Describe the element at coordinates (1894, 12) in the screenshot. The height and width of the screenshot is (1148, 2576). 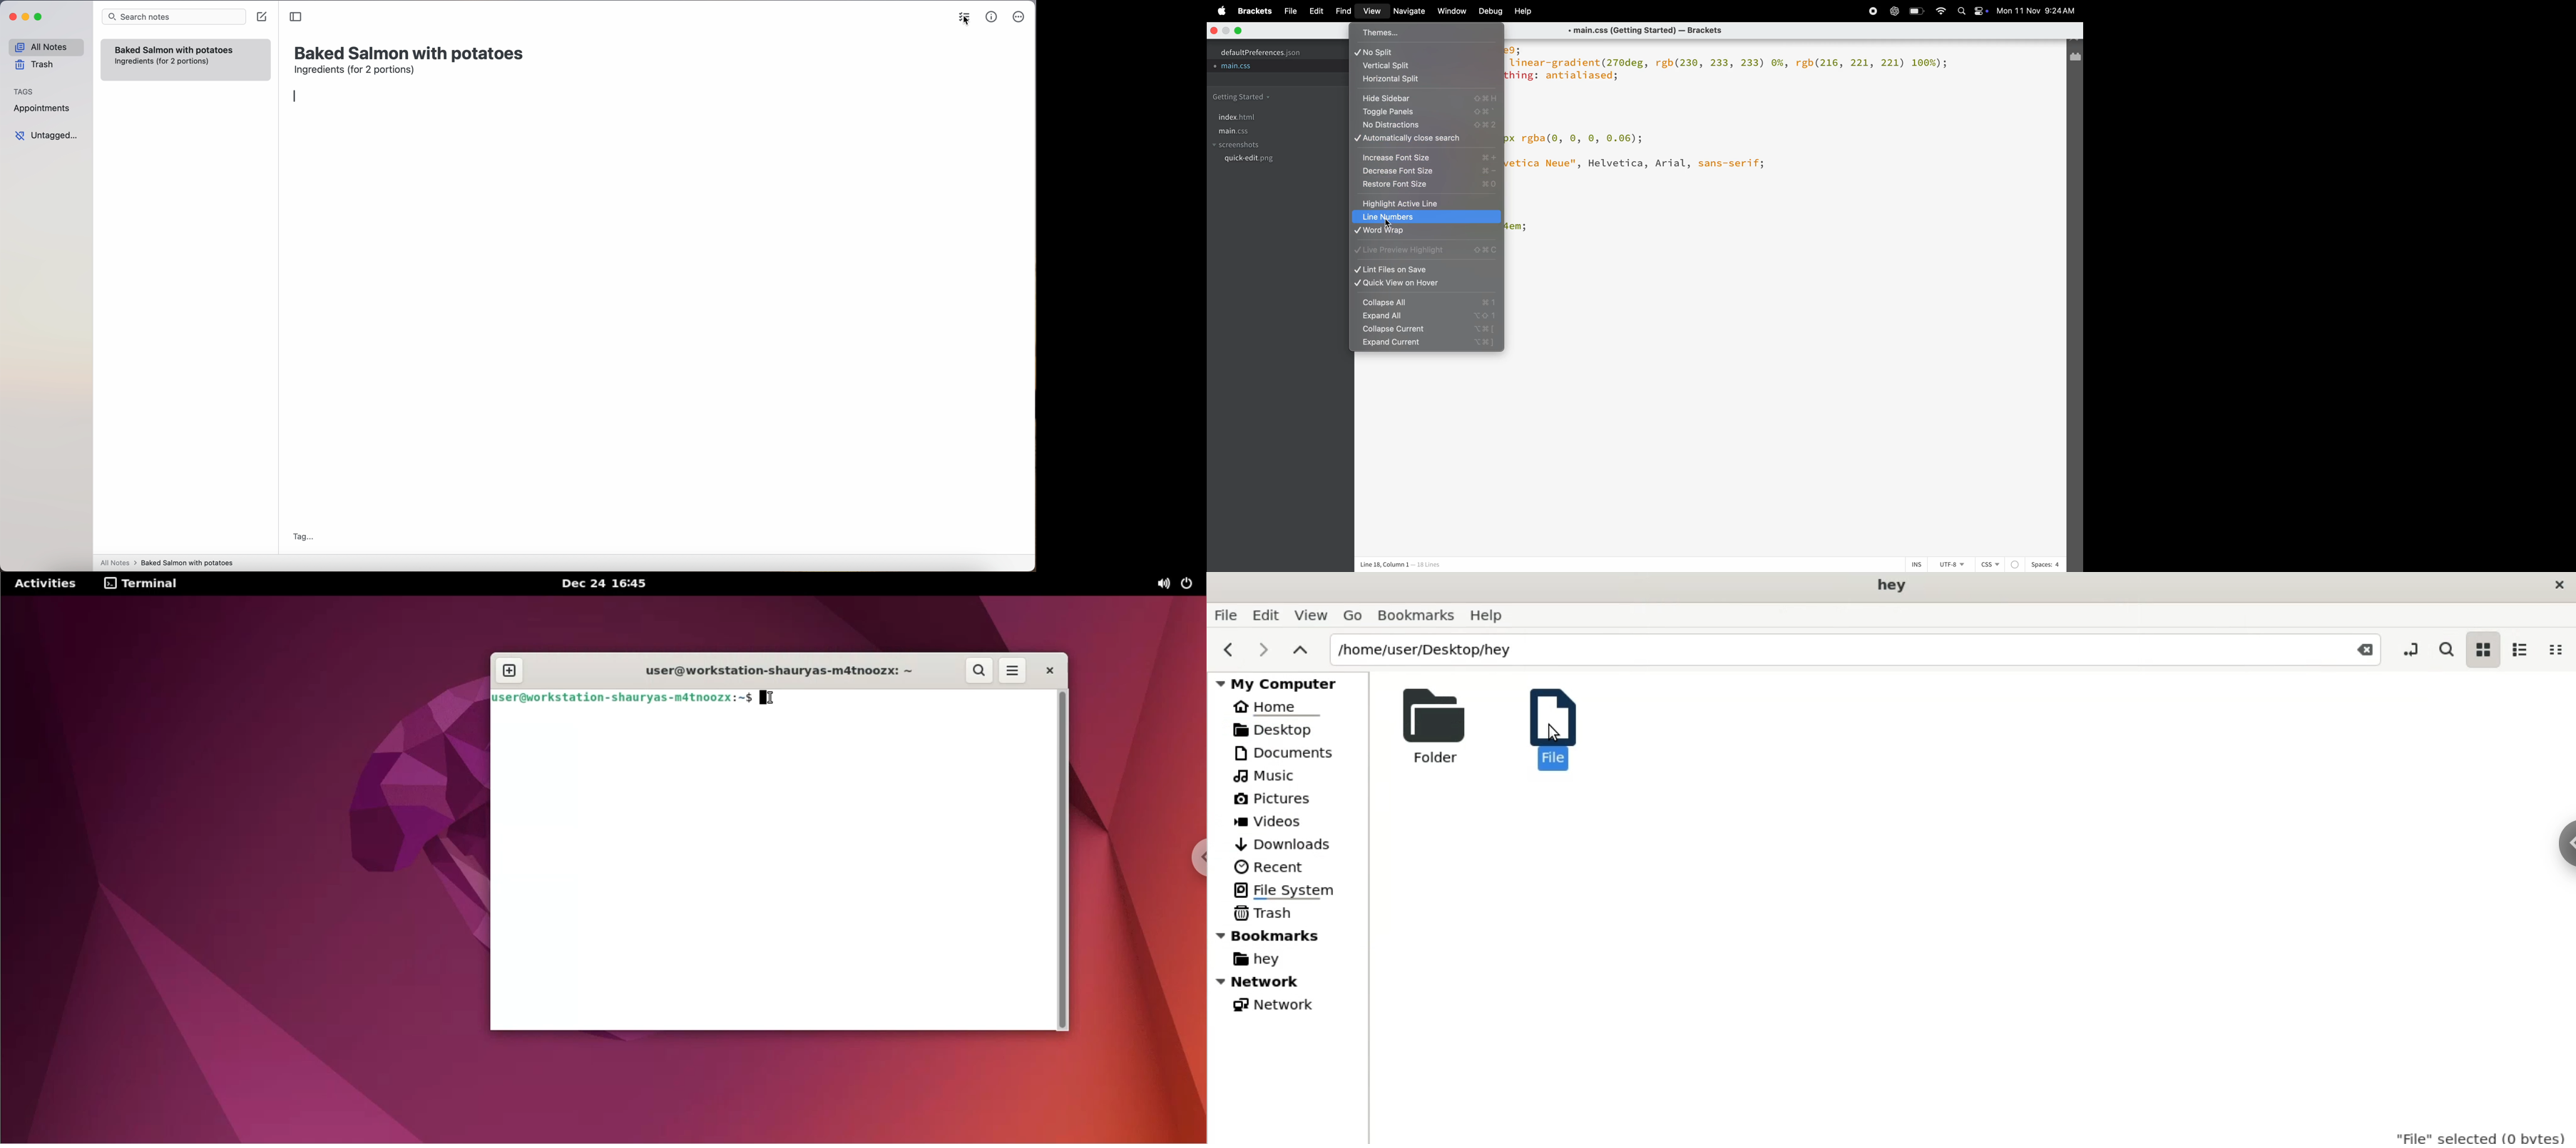
I see `record` at that location.